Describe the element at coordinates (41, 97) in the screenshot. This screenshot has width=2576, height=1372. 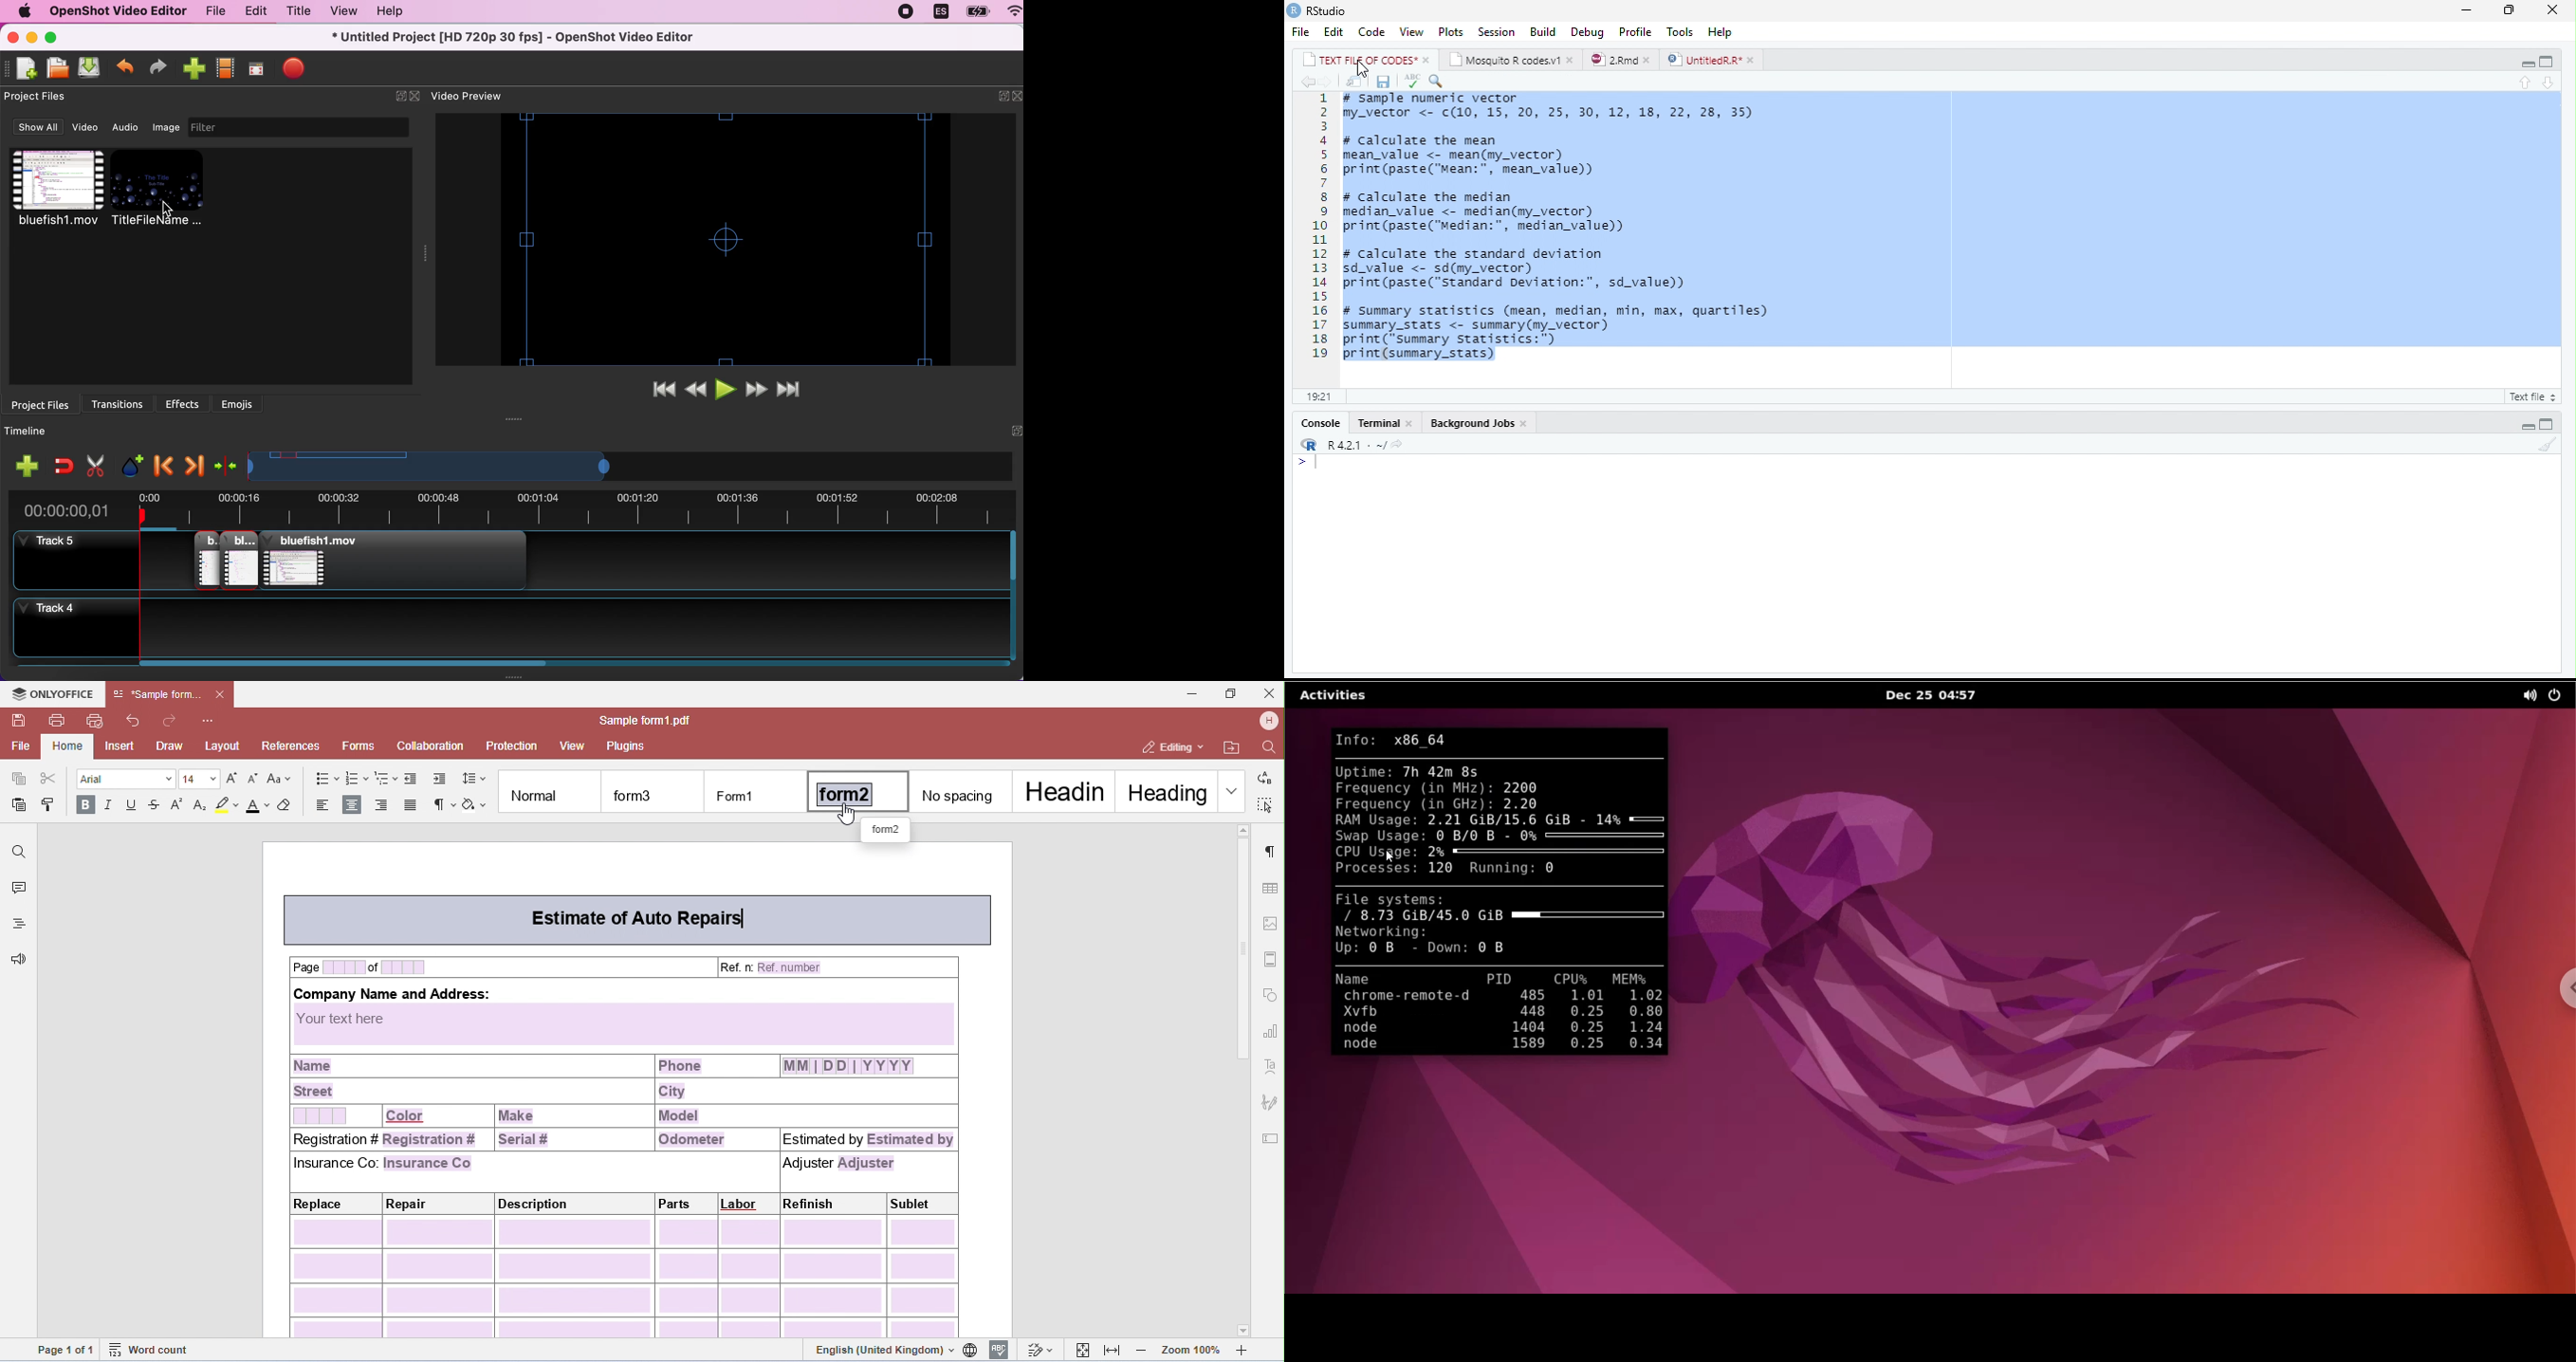
I see `project files` at that location.